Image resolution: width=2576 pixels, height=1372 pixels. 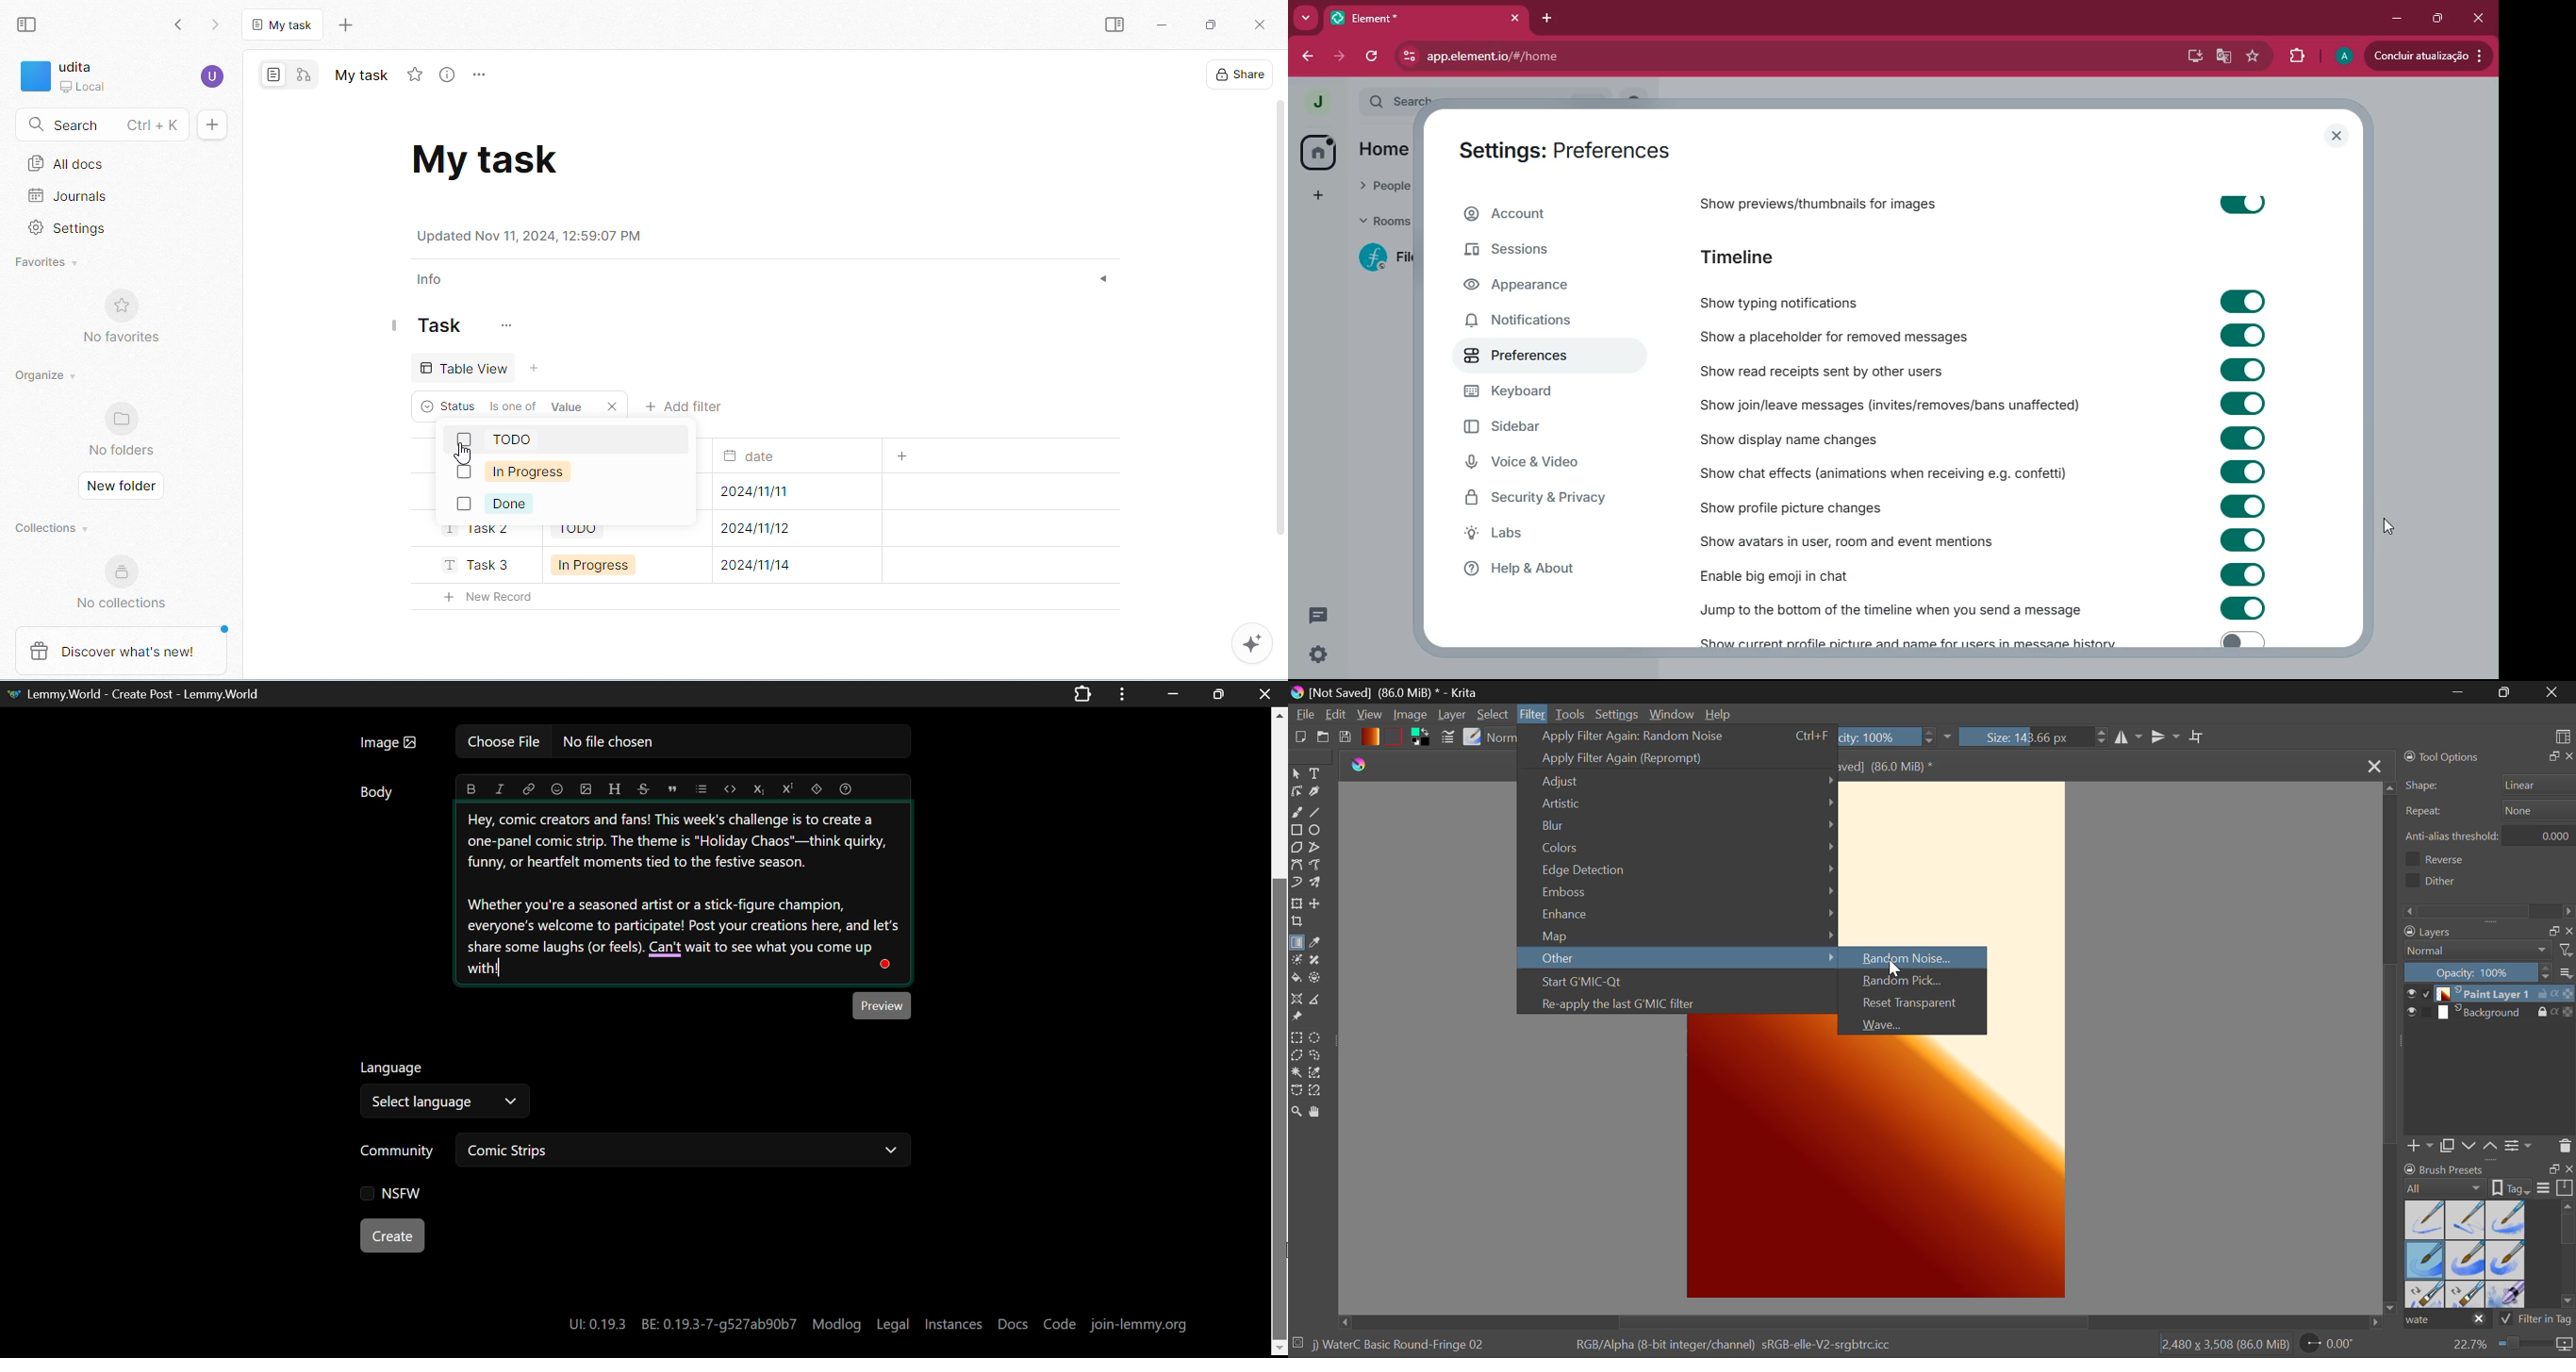 What do you see at coordinates (450, 75) in the screenshot?
I see `view info` at bounding box center [450, 75].